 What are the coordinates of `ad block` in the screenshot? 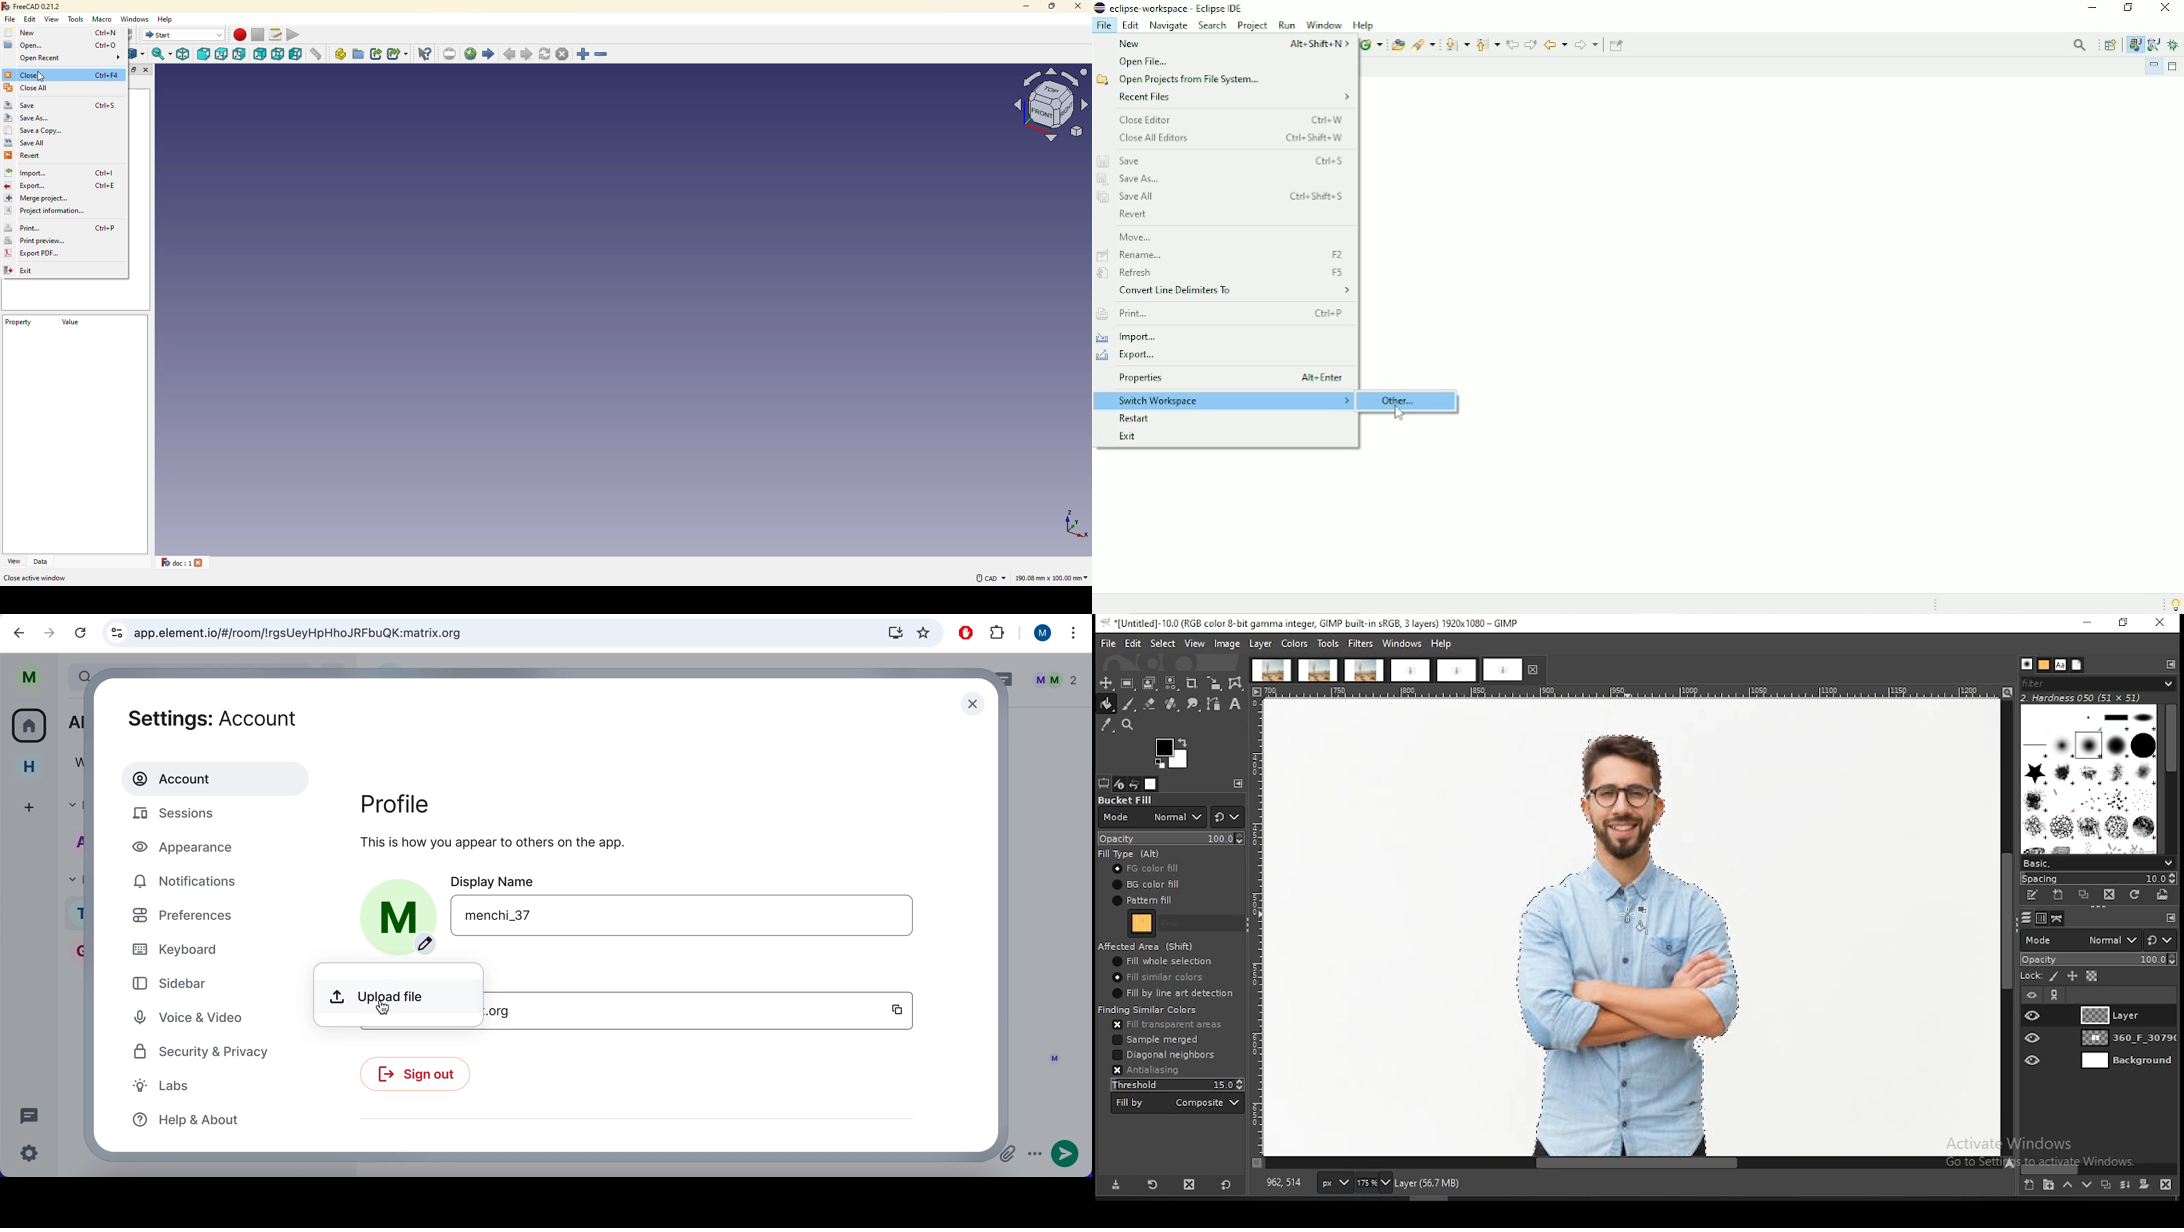 It's located at (963, 633).